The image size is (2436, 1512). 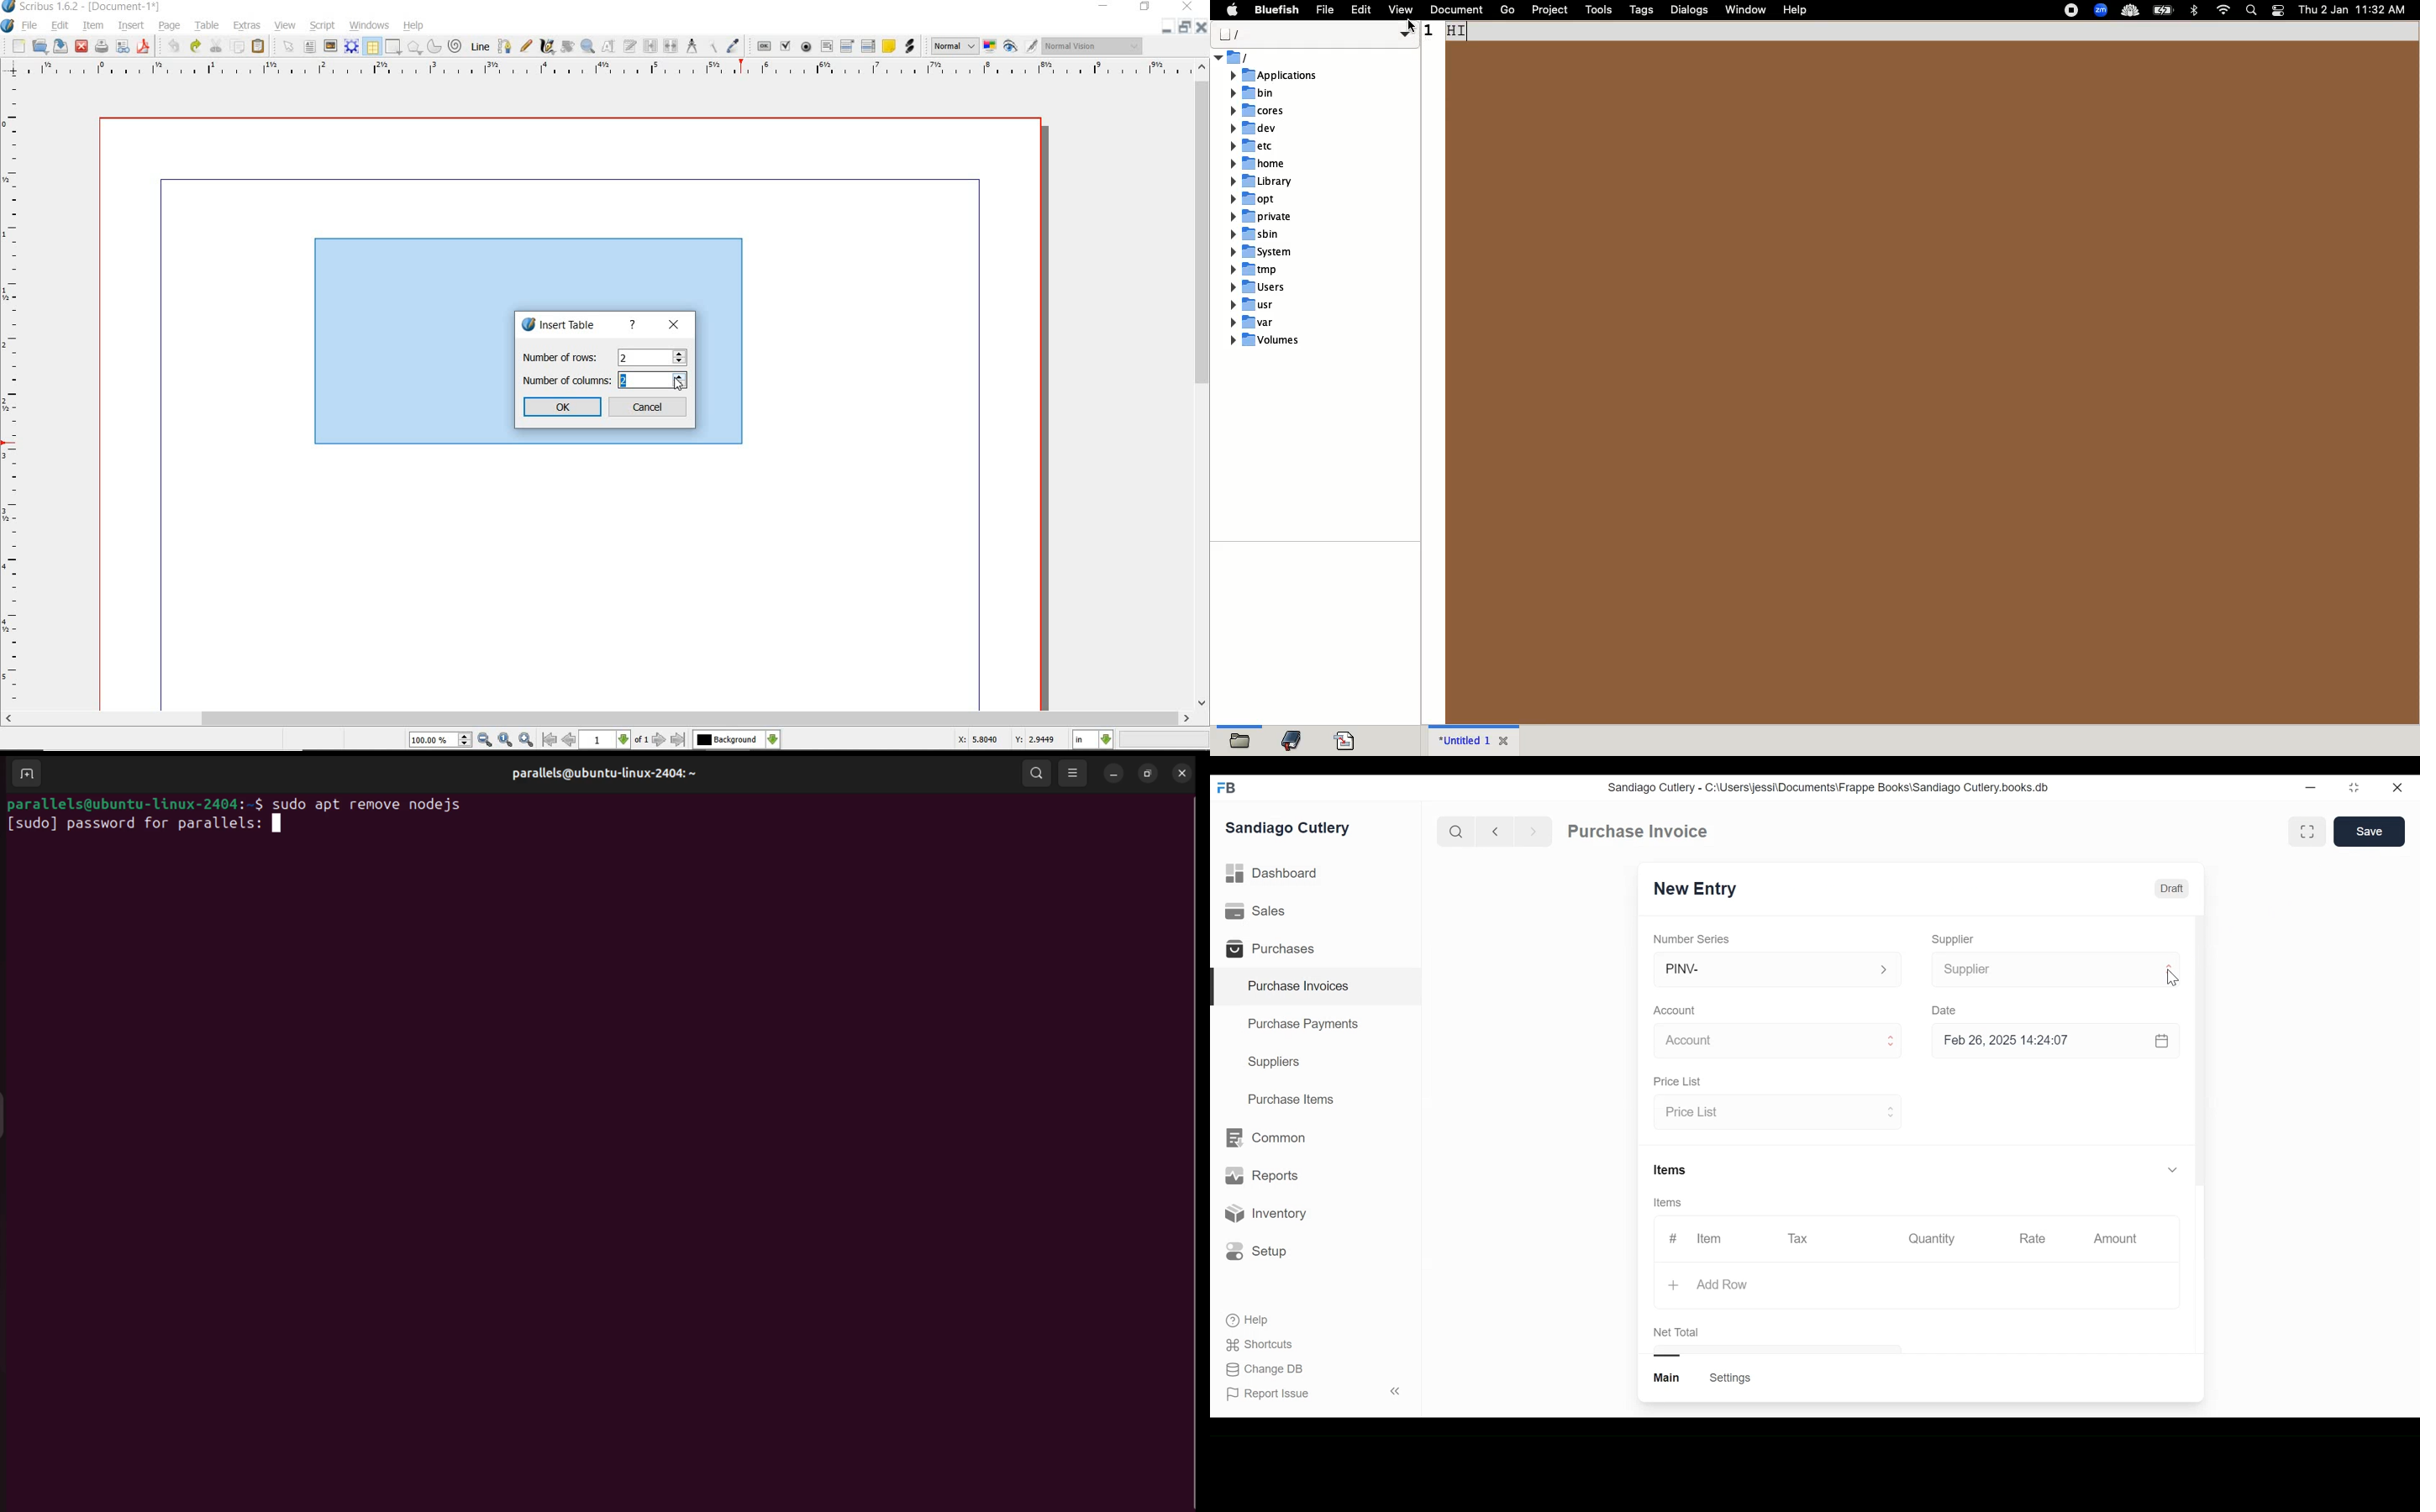 I want to click on pdf push button, so click(x=764, y=45).